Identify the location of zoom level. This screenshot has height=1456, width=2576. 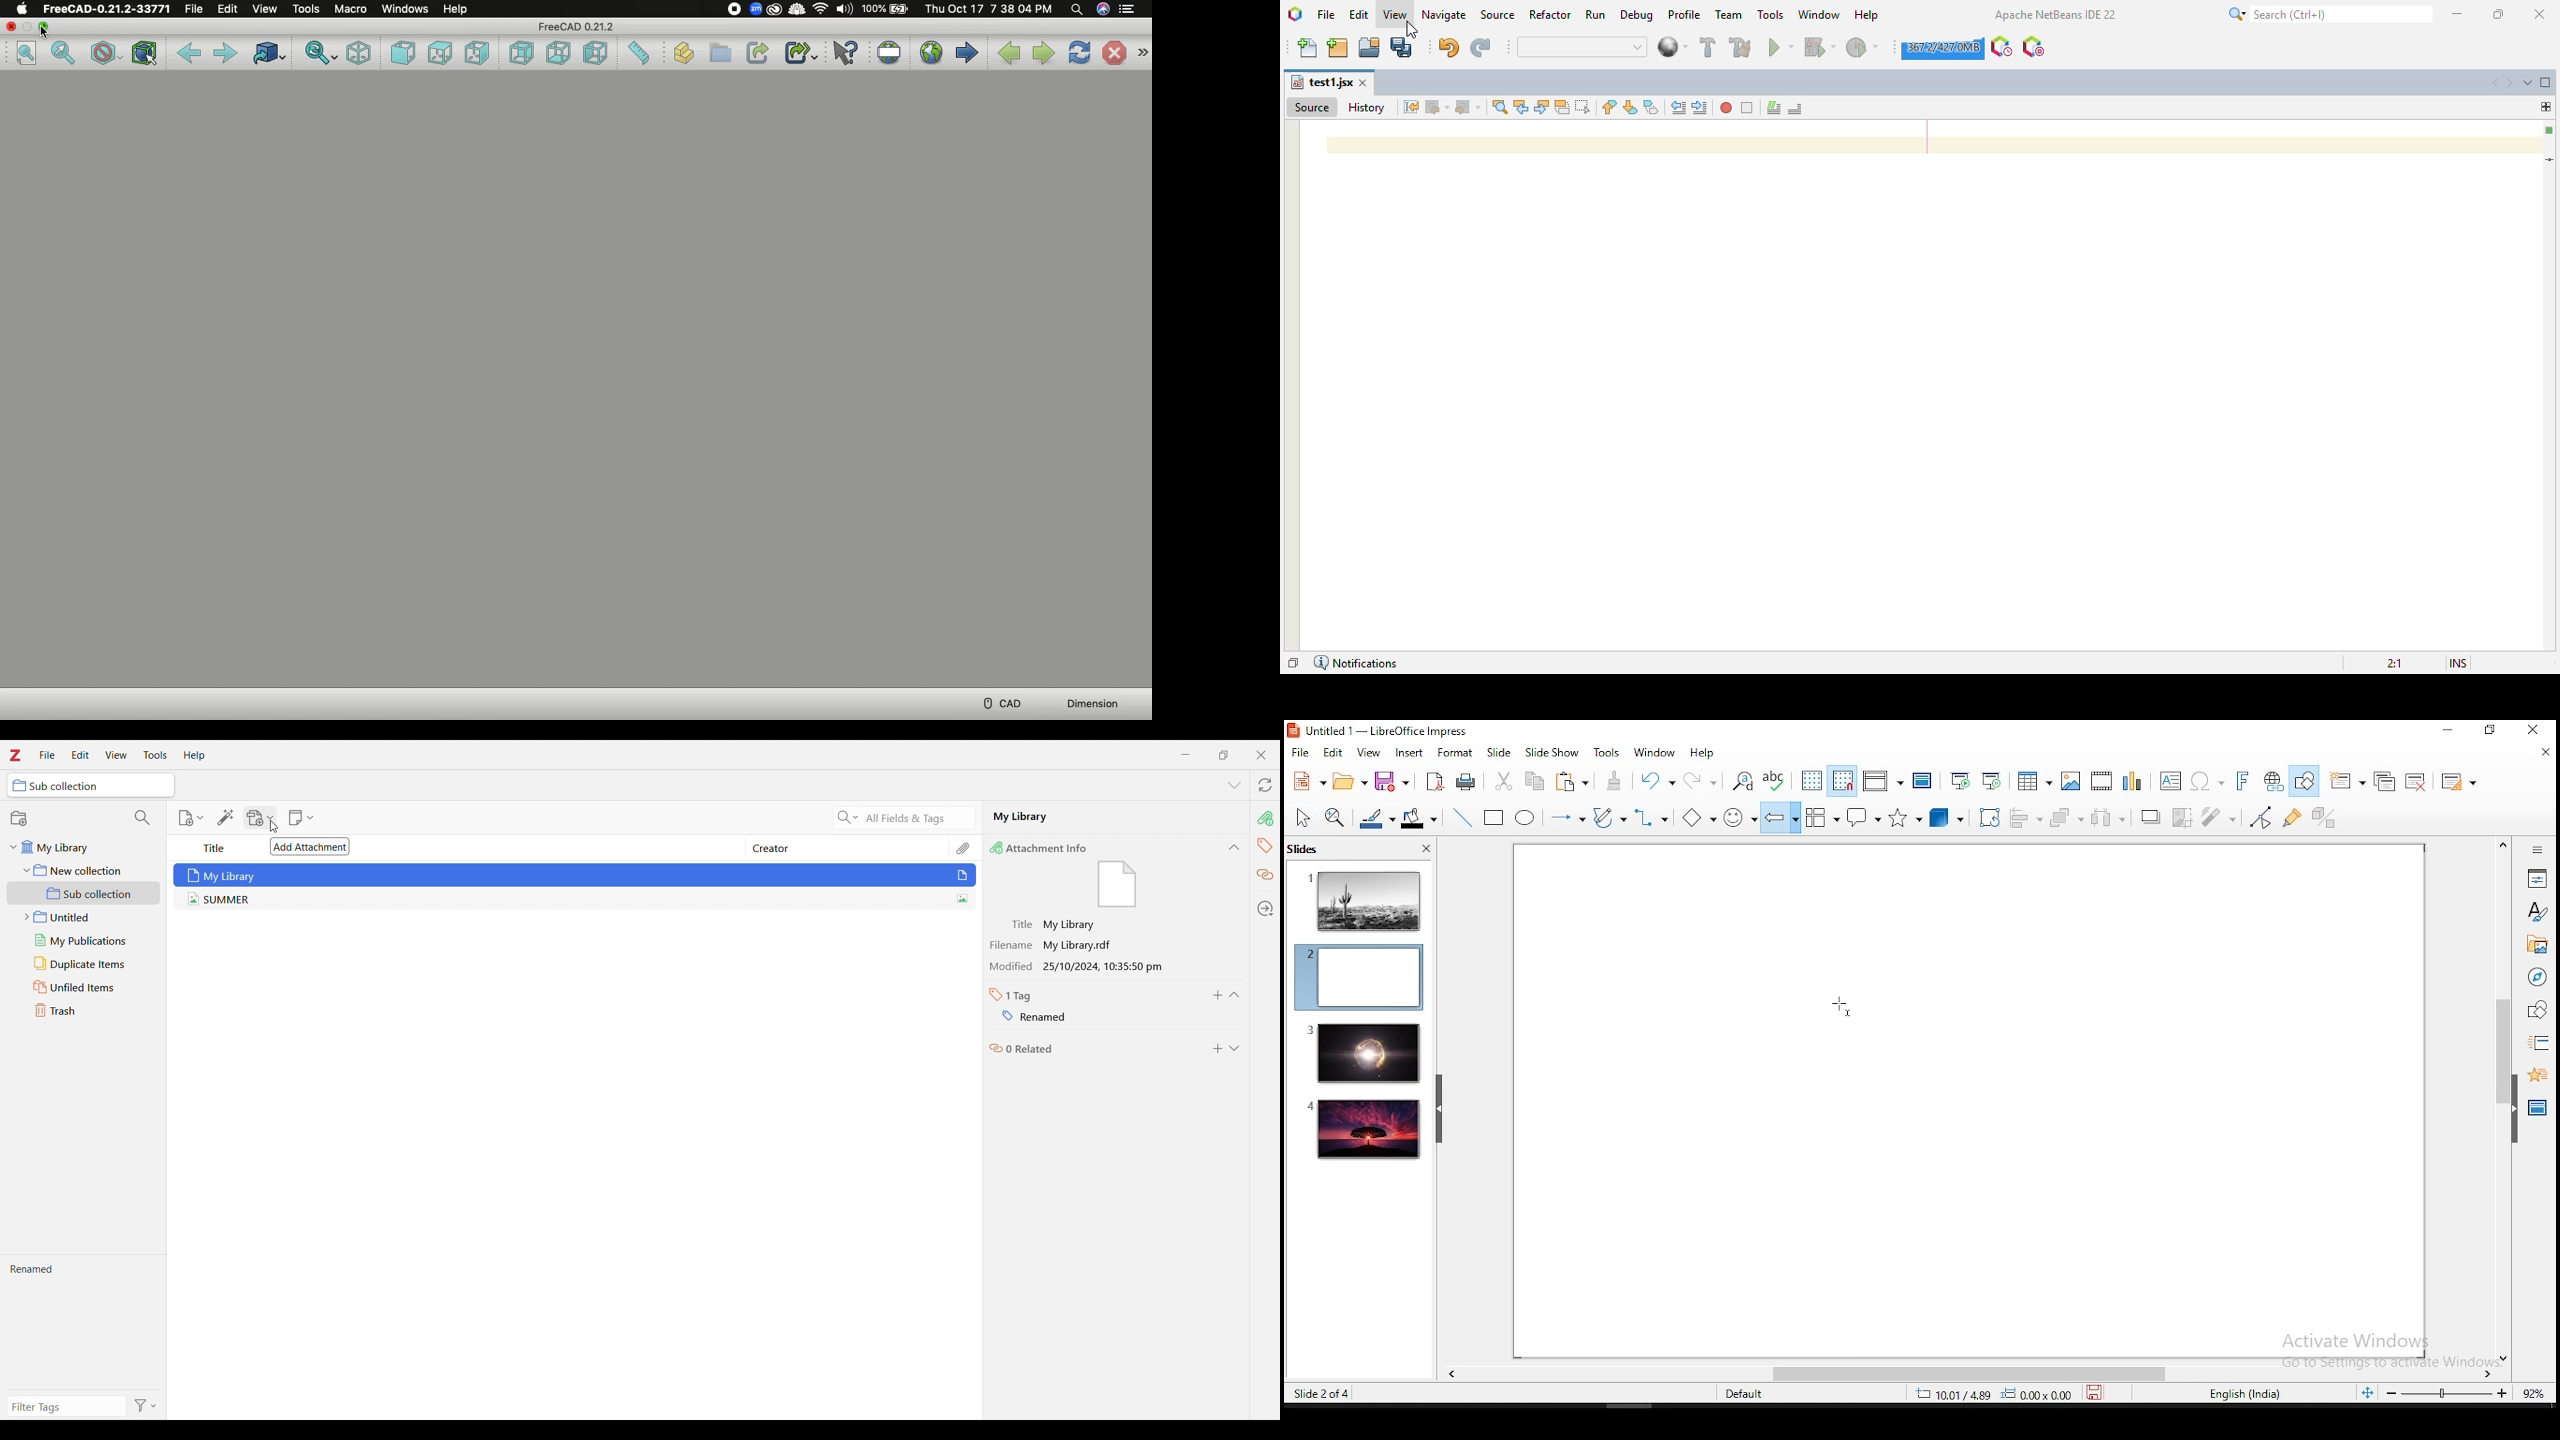
(2534, 1392).